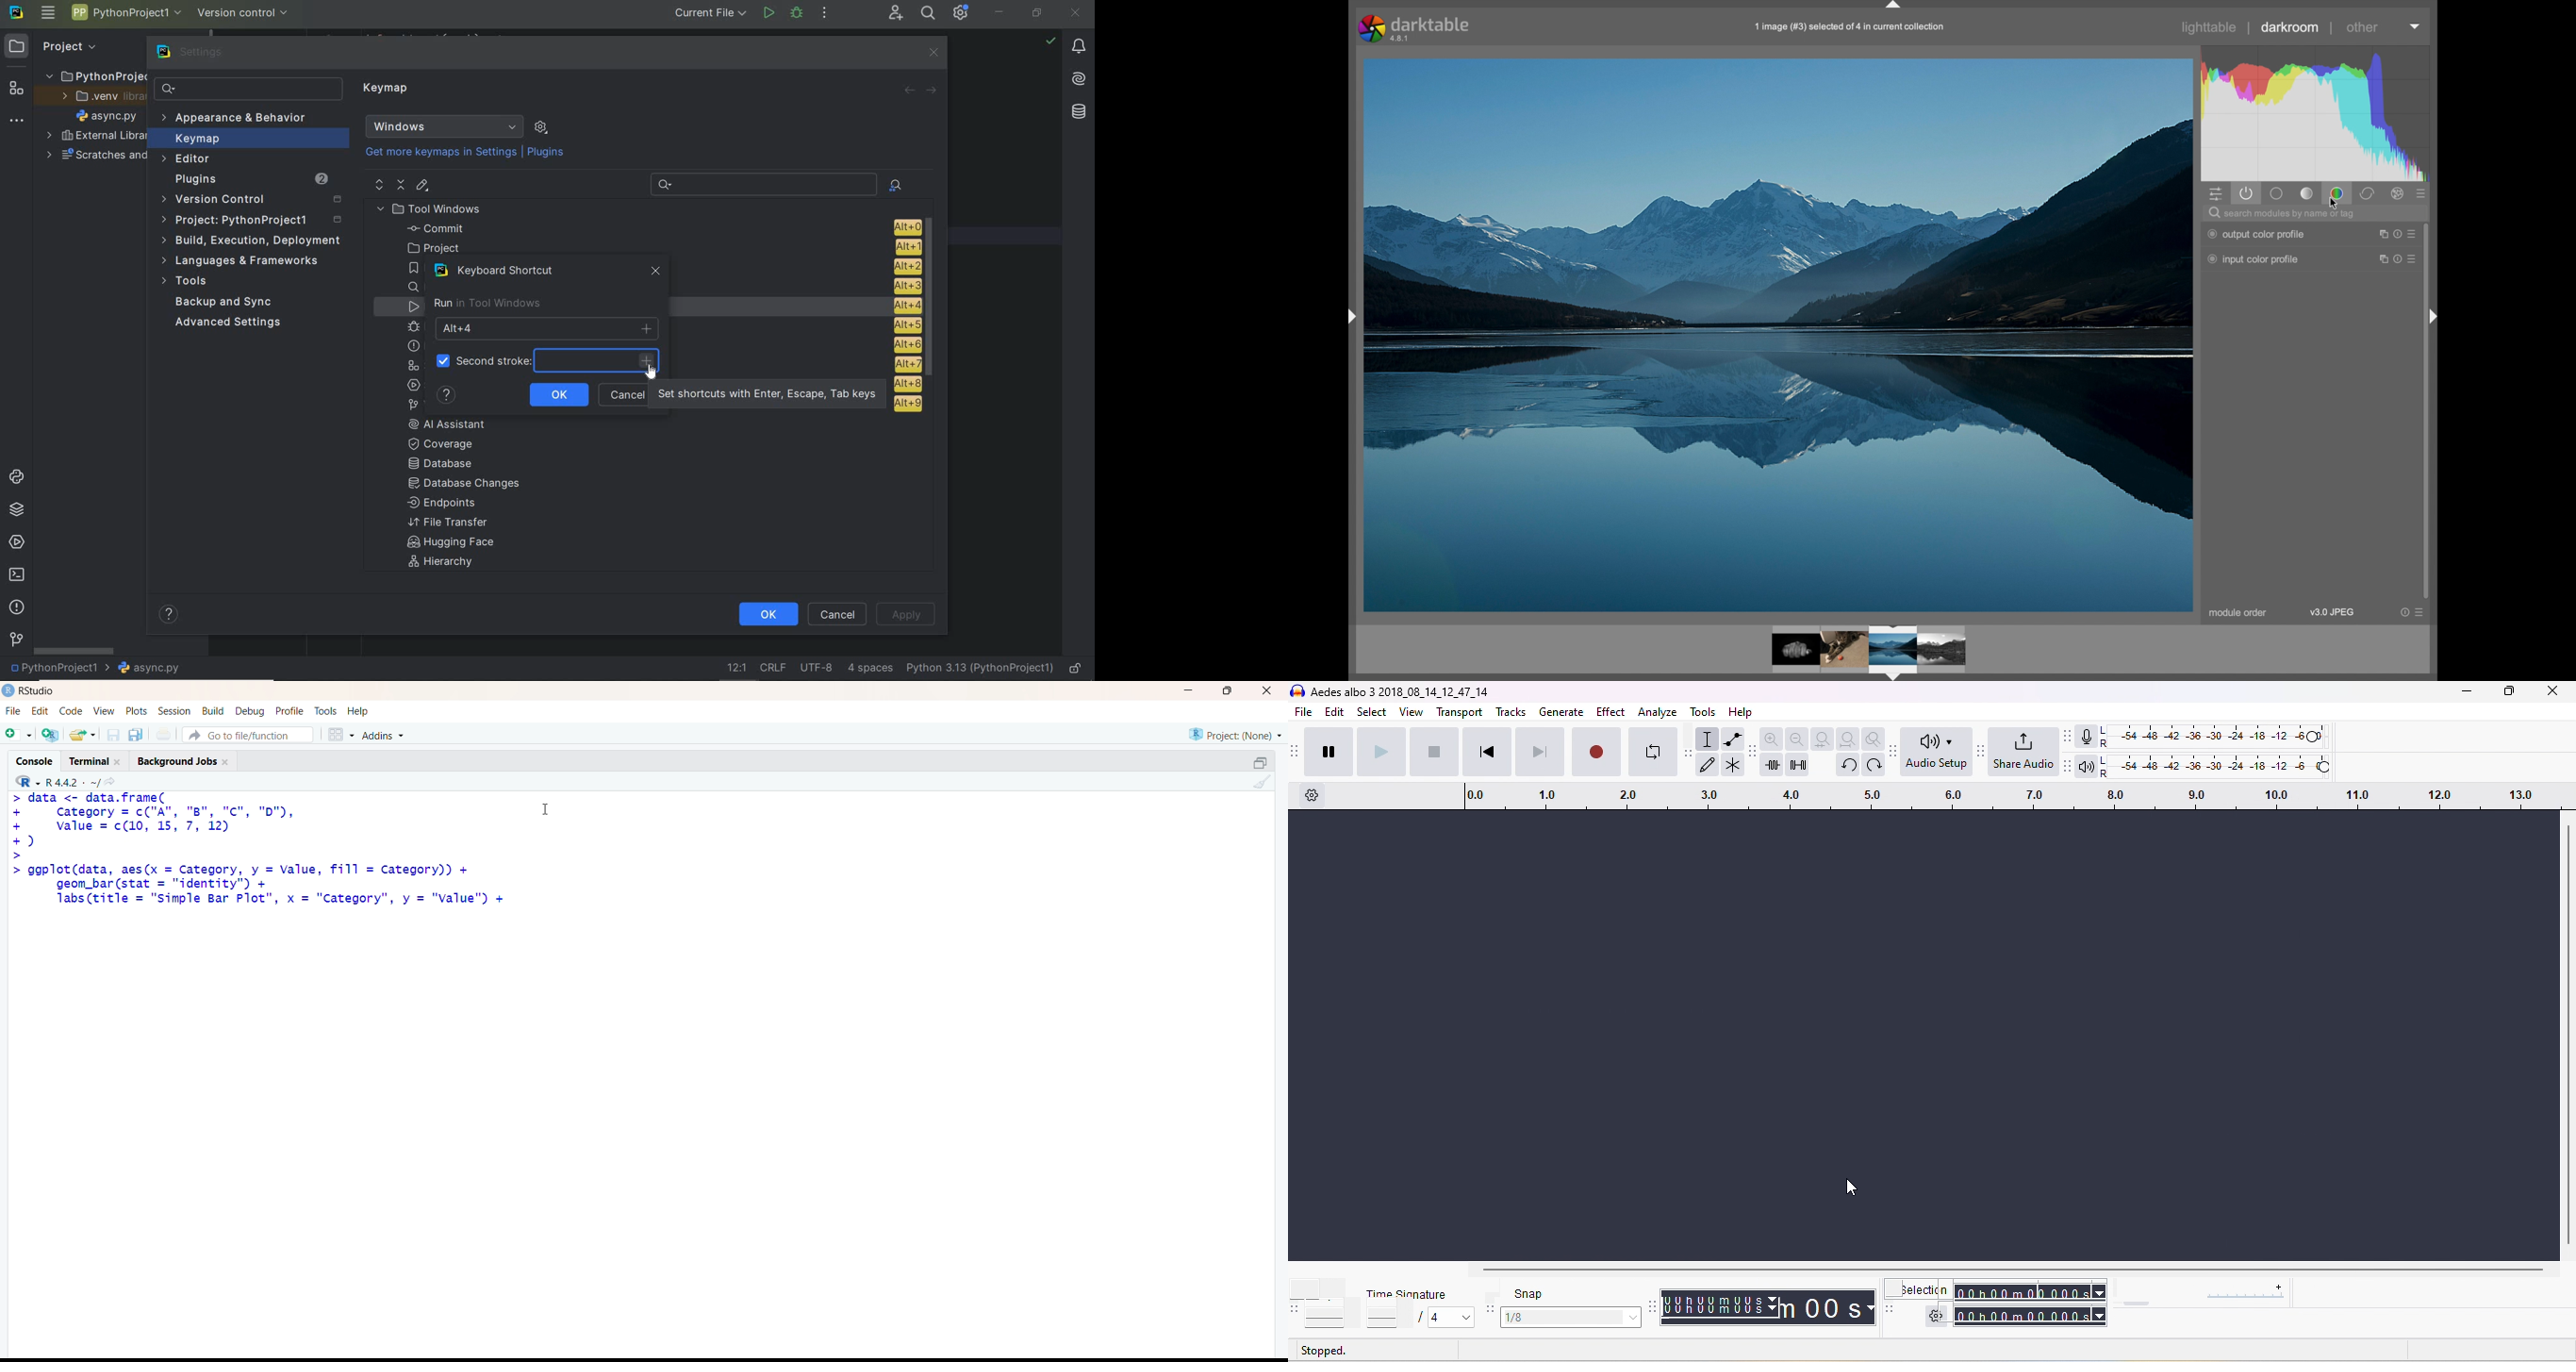  What do you see at coordinates (1380, 750) in the screenshot?
I see `play` at bounding box center [1380, 750].